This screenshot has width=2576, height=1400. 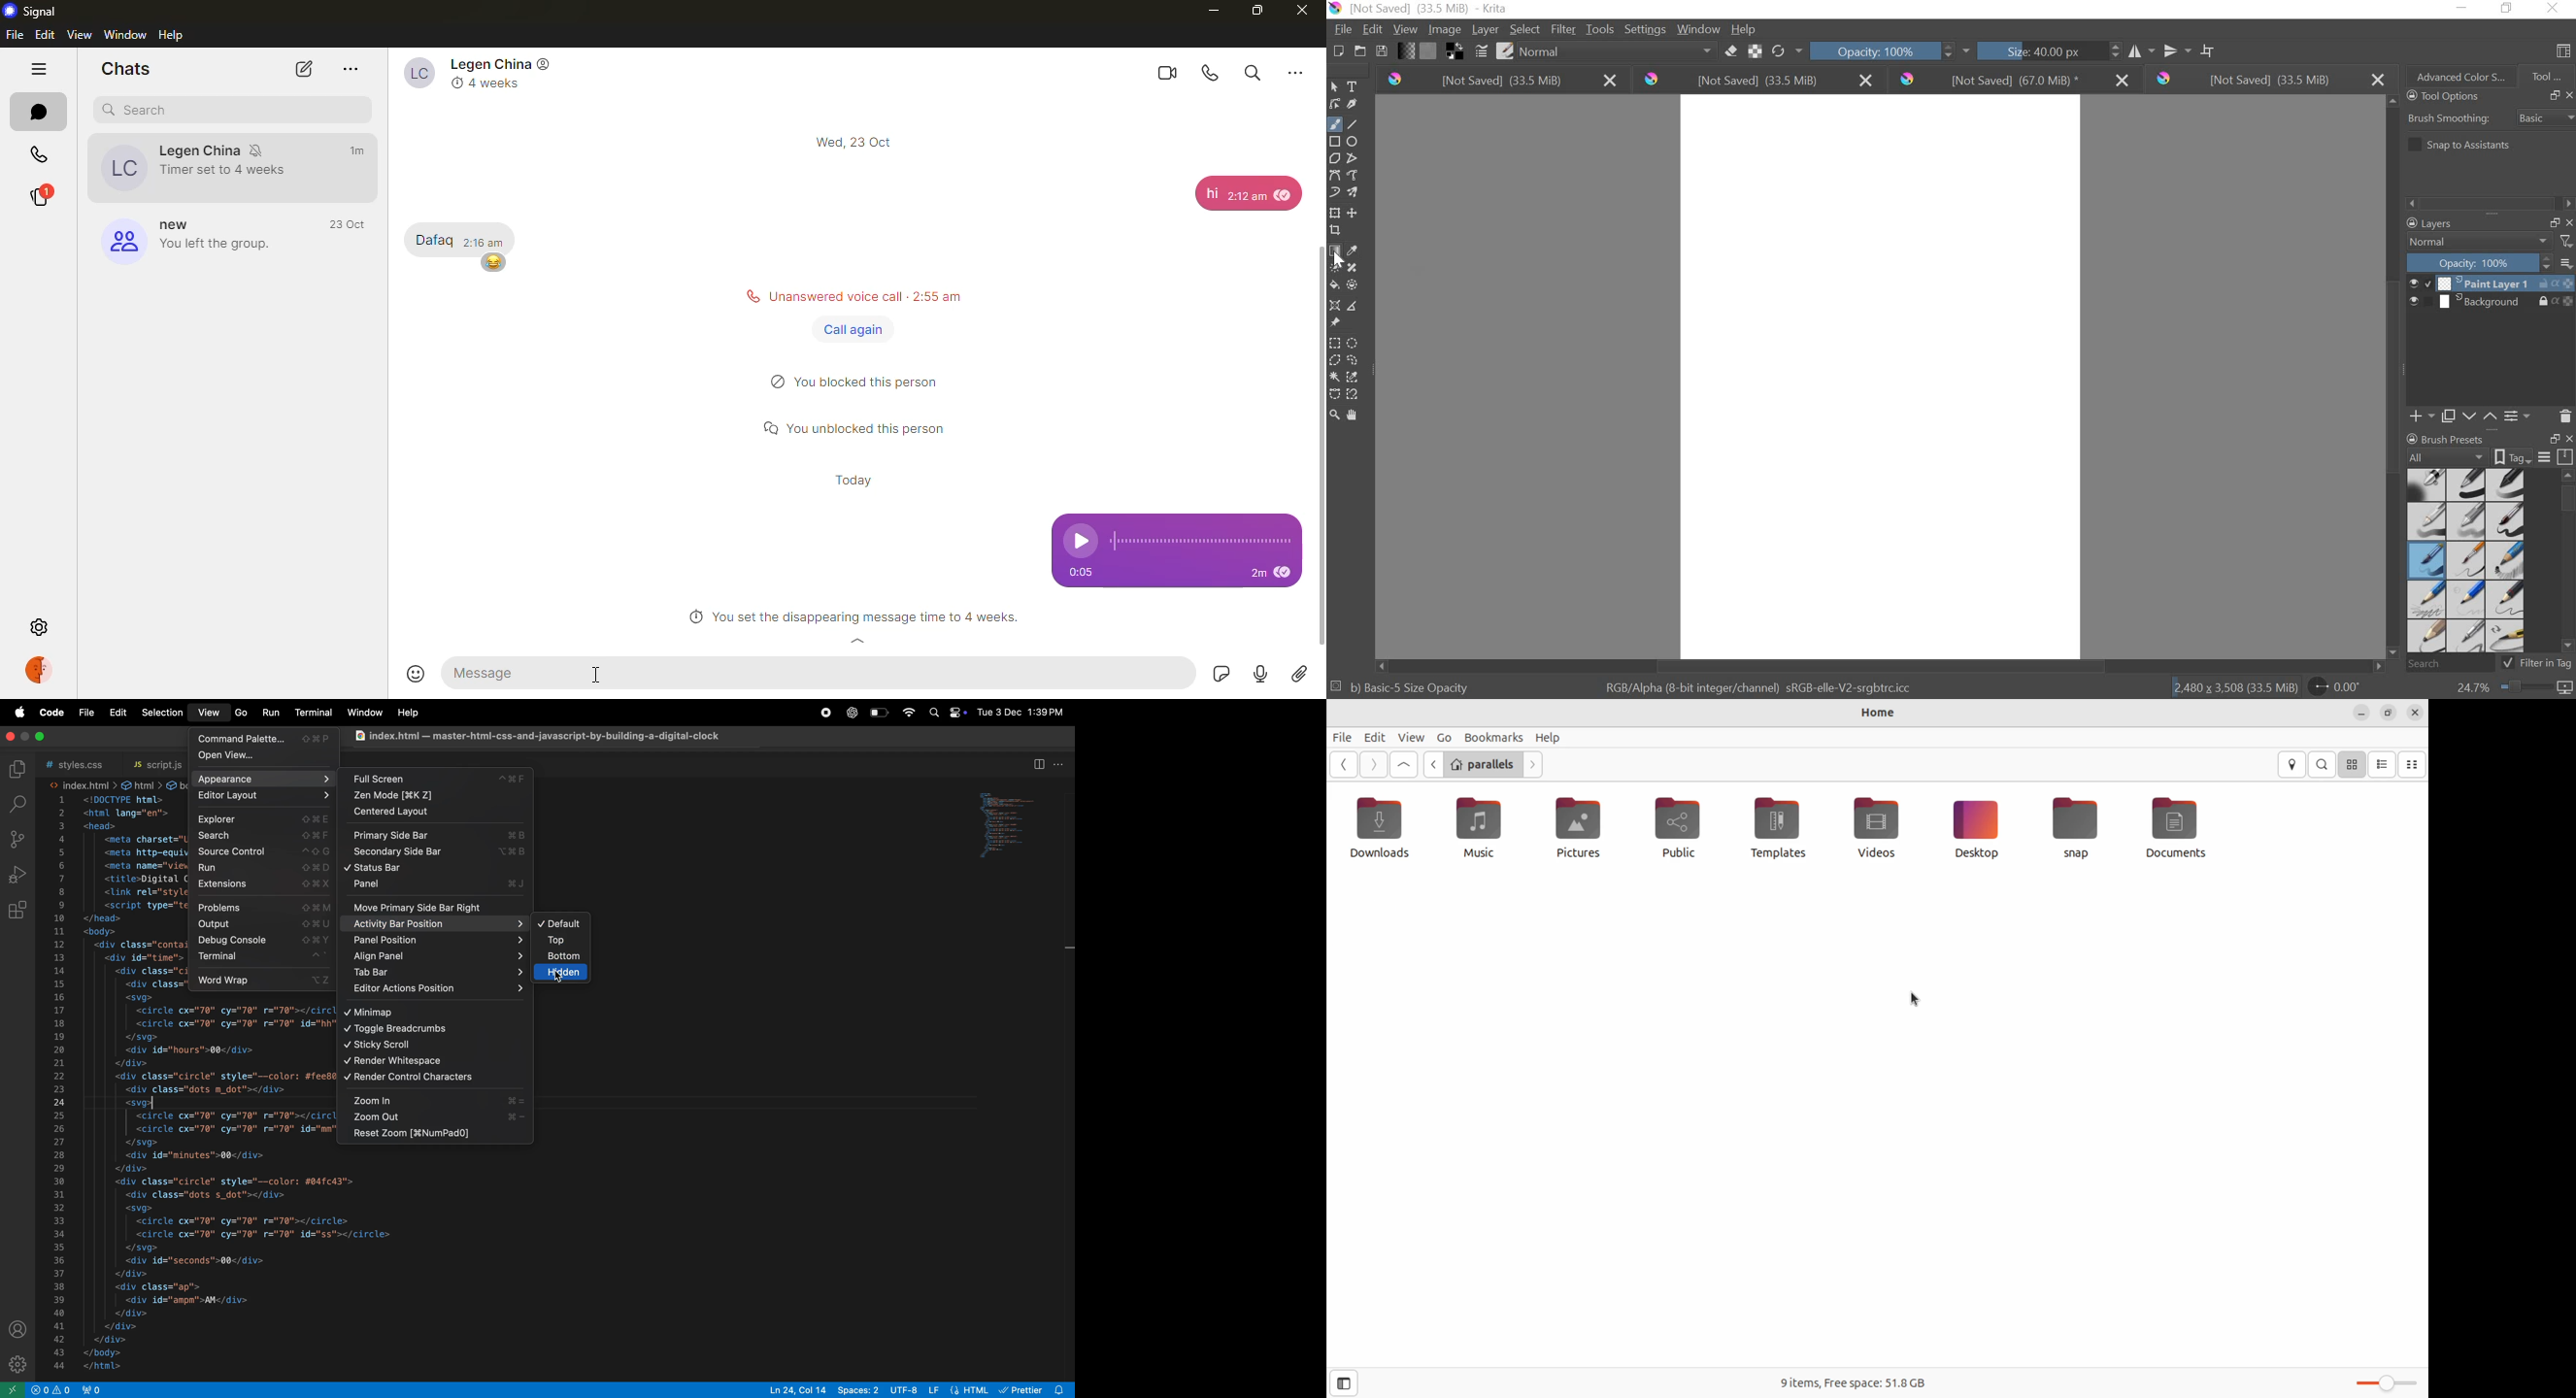 I want to click on wed, 23 oct, so click(x=857, y=142).